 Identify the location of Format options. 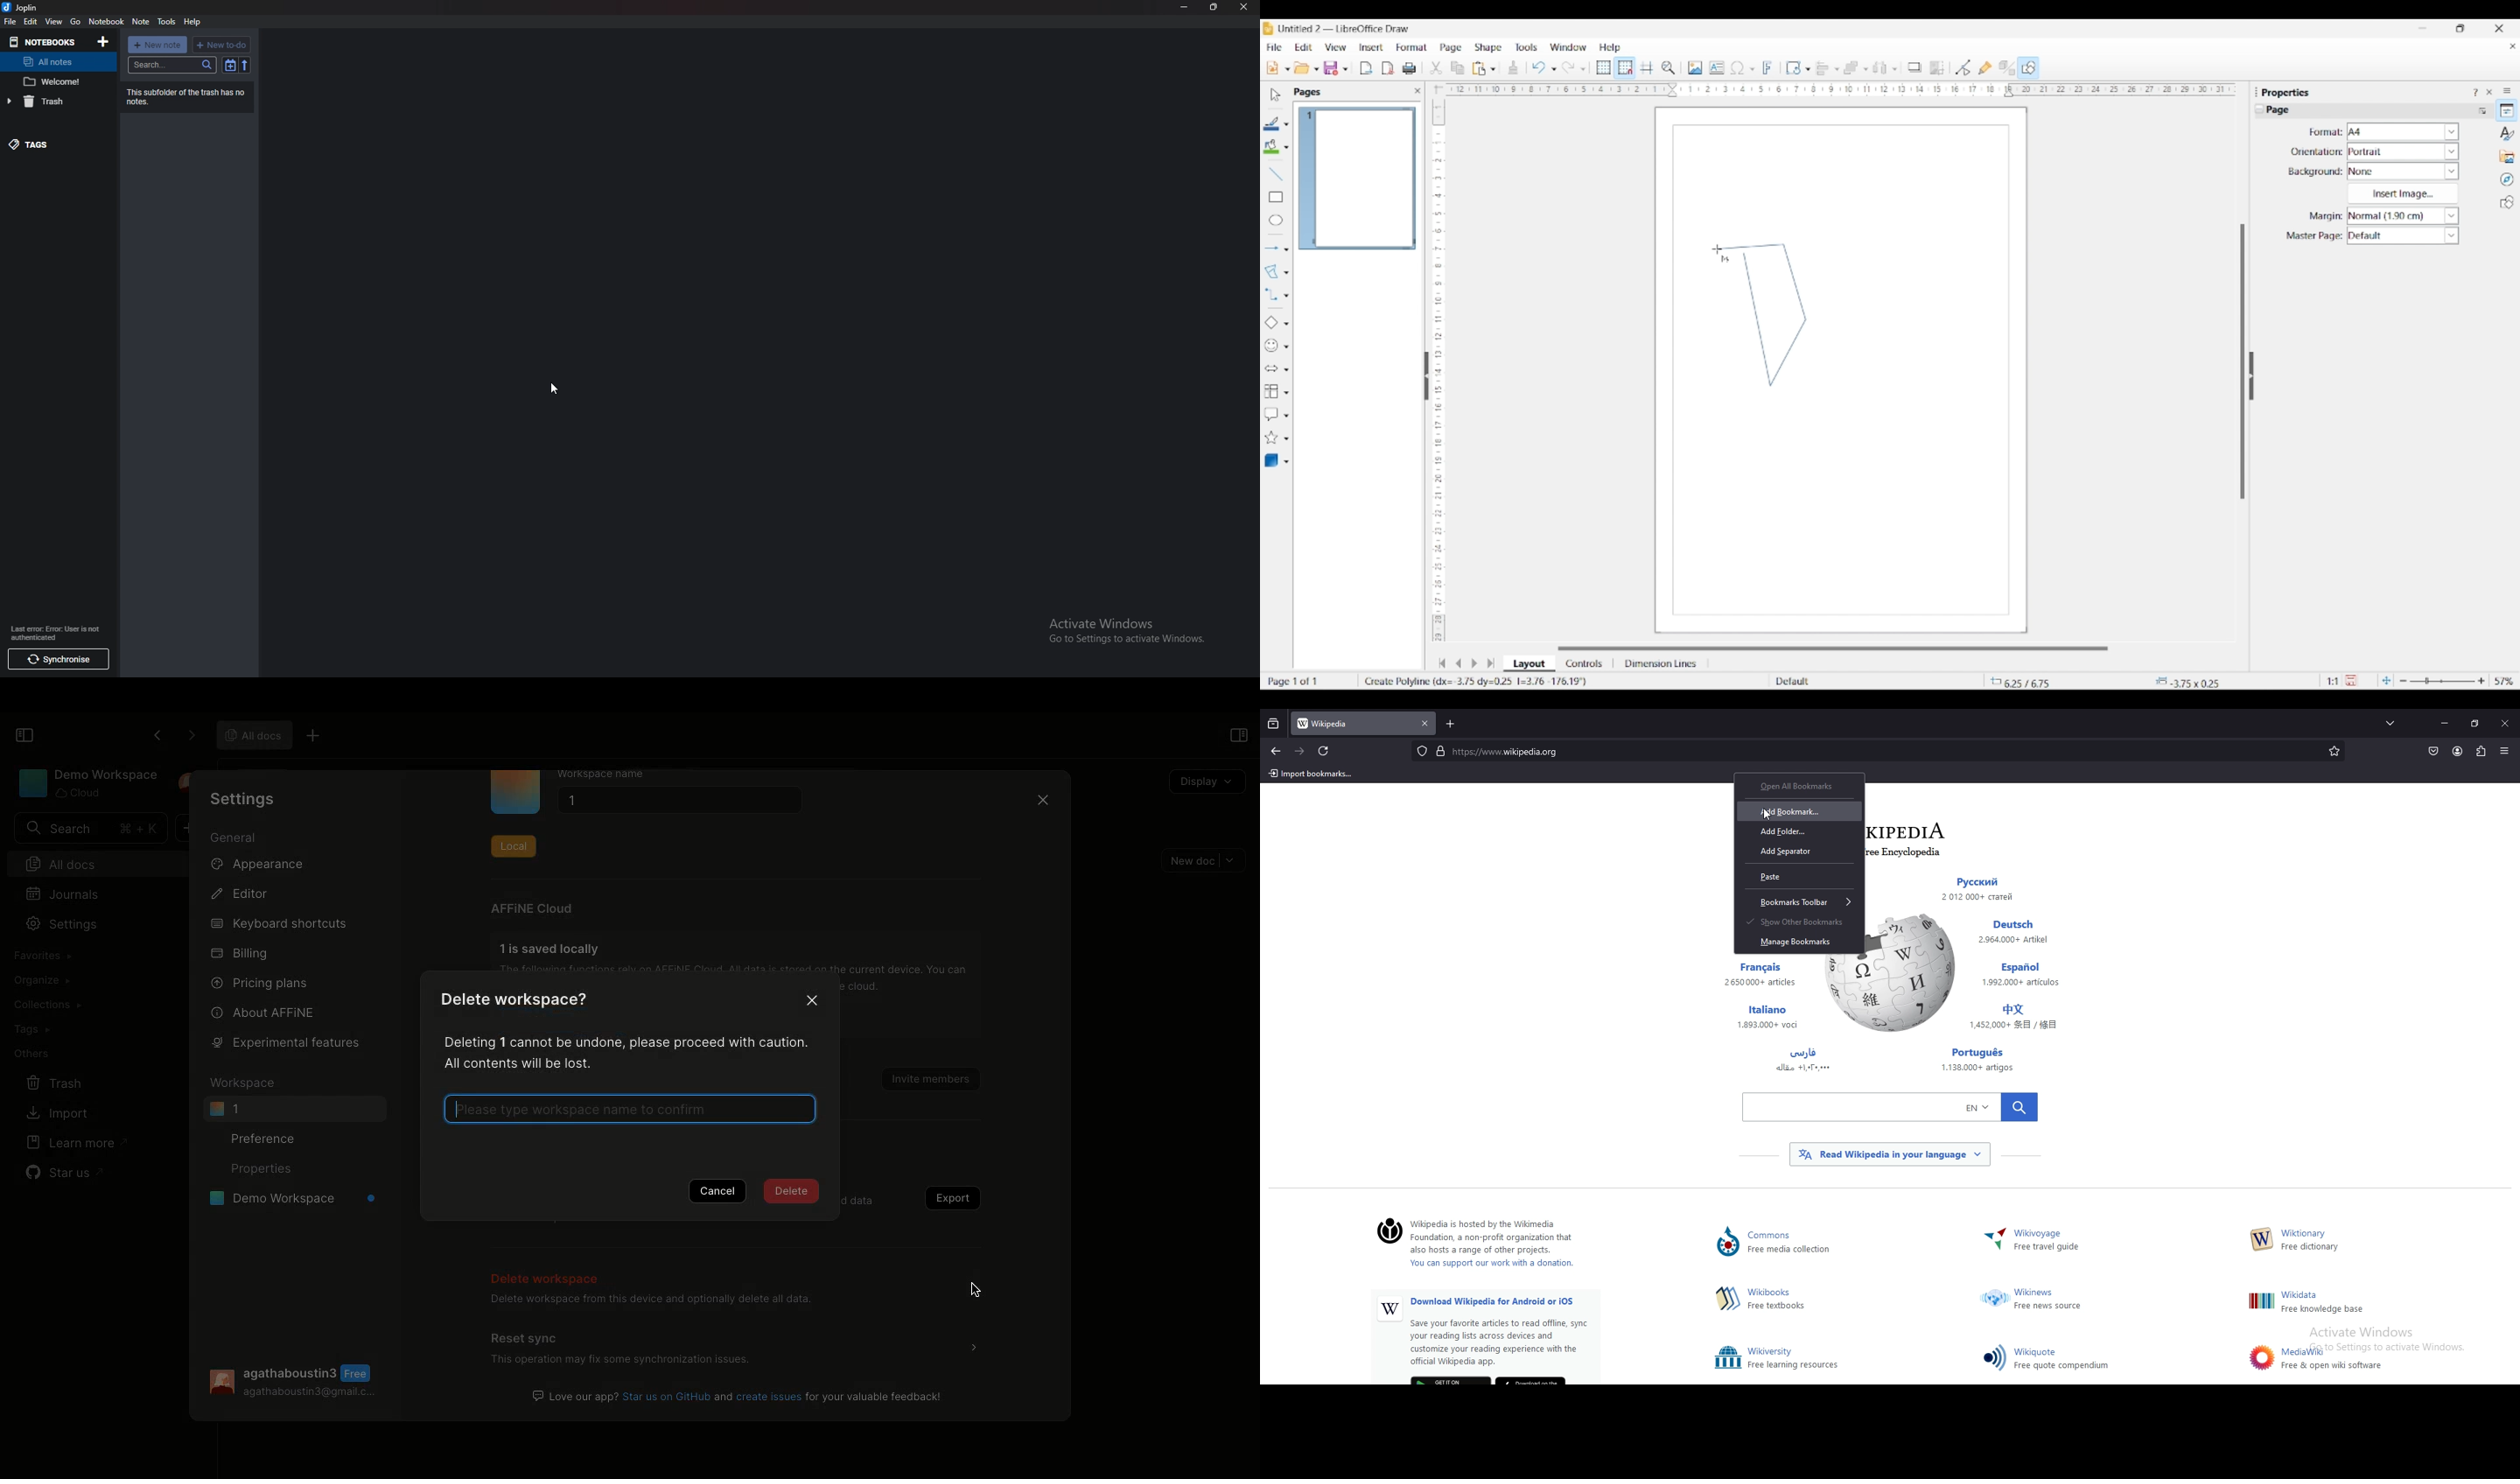
(2403, 131).